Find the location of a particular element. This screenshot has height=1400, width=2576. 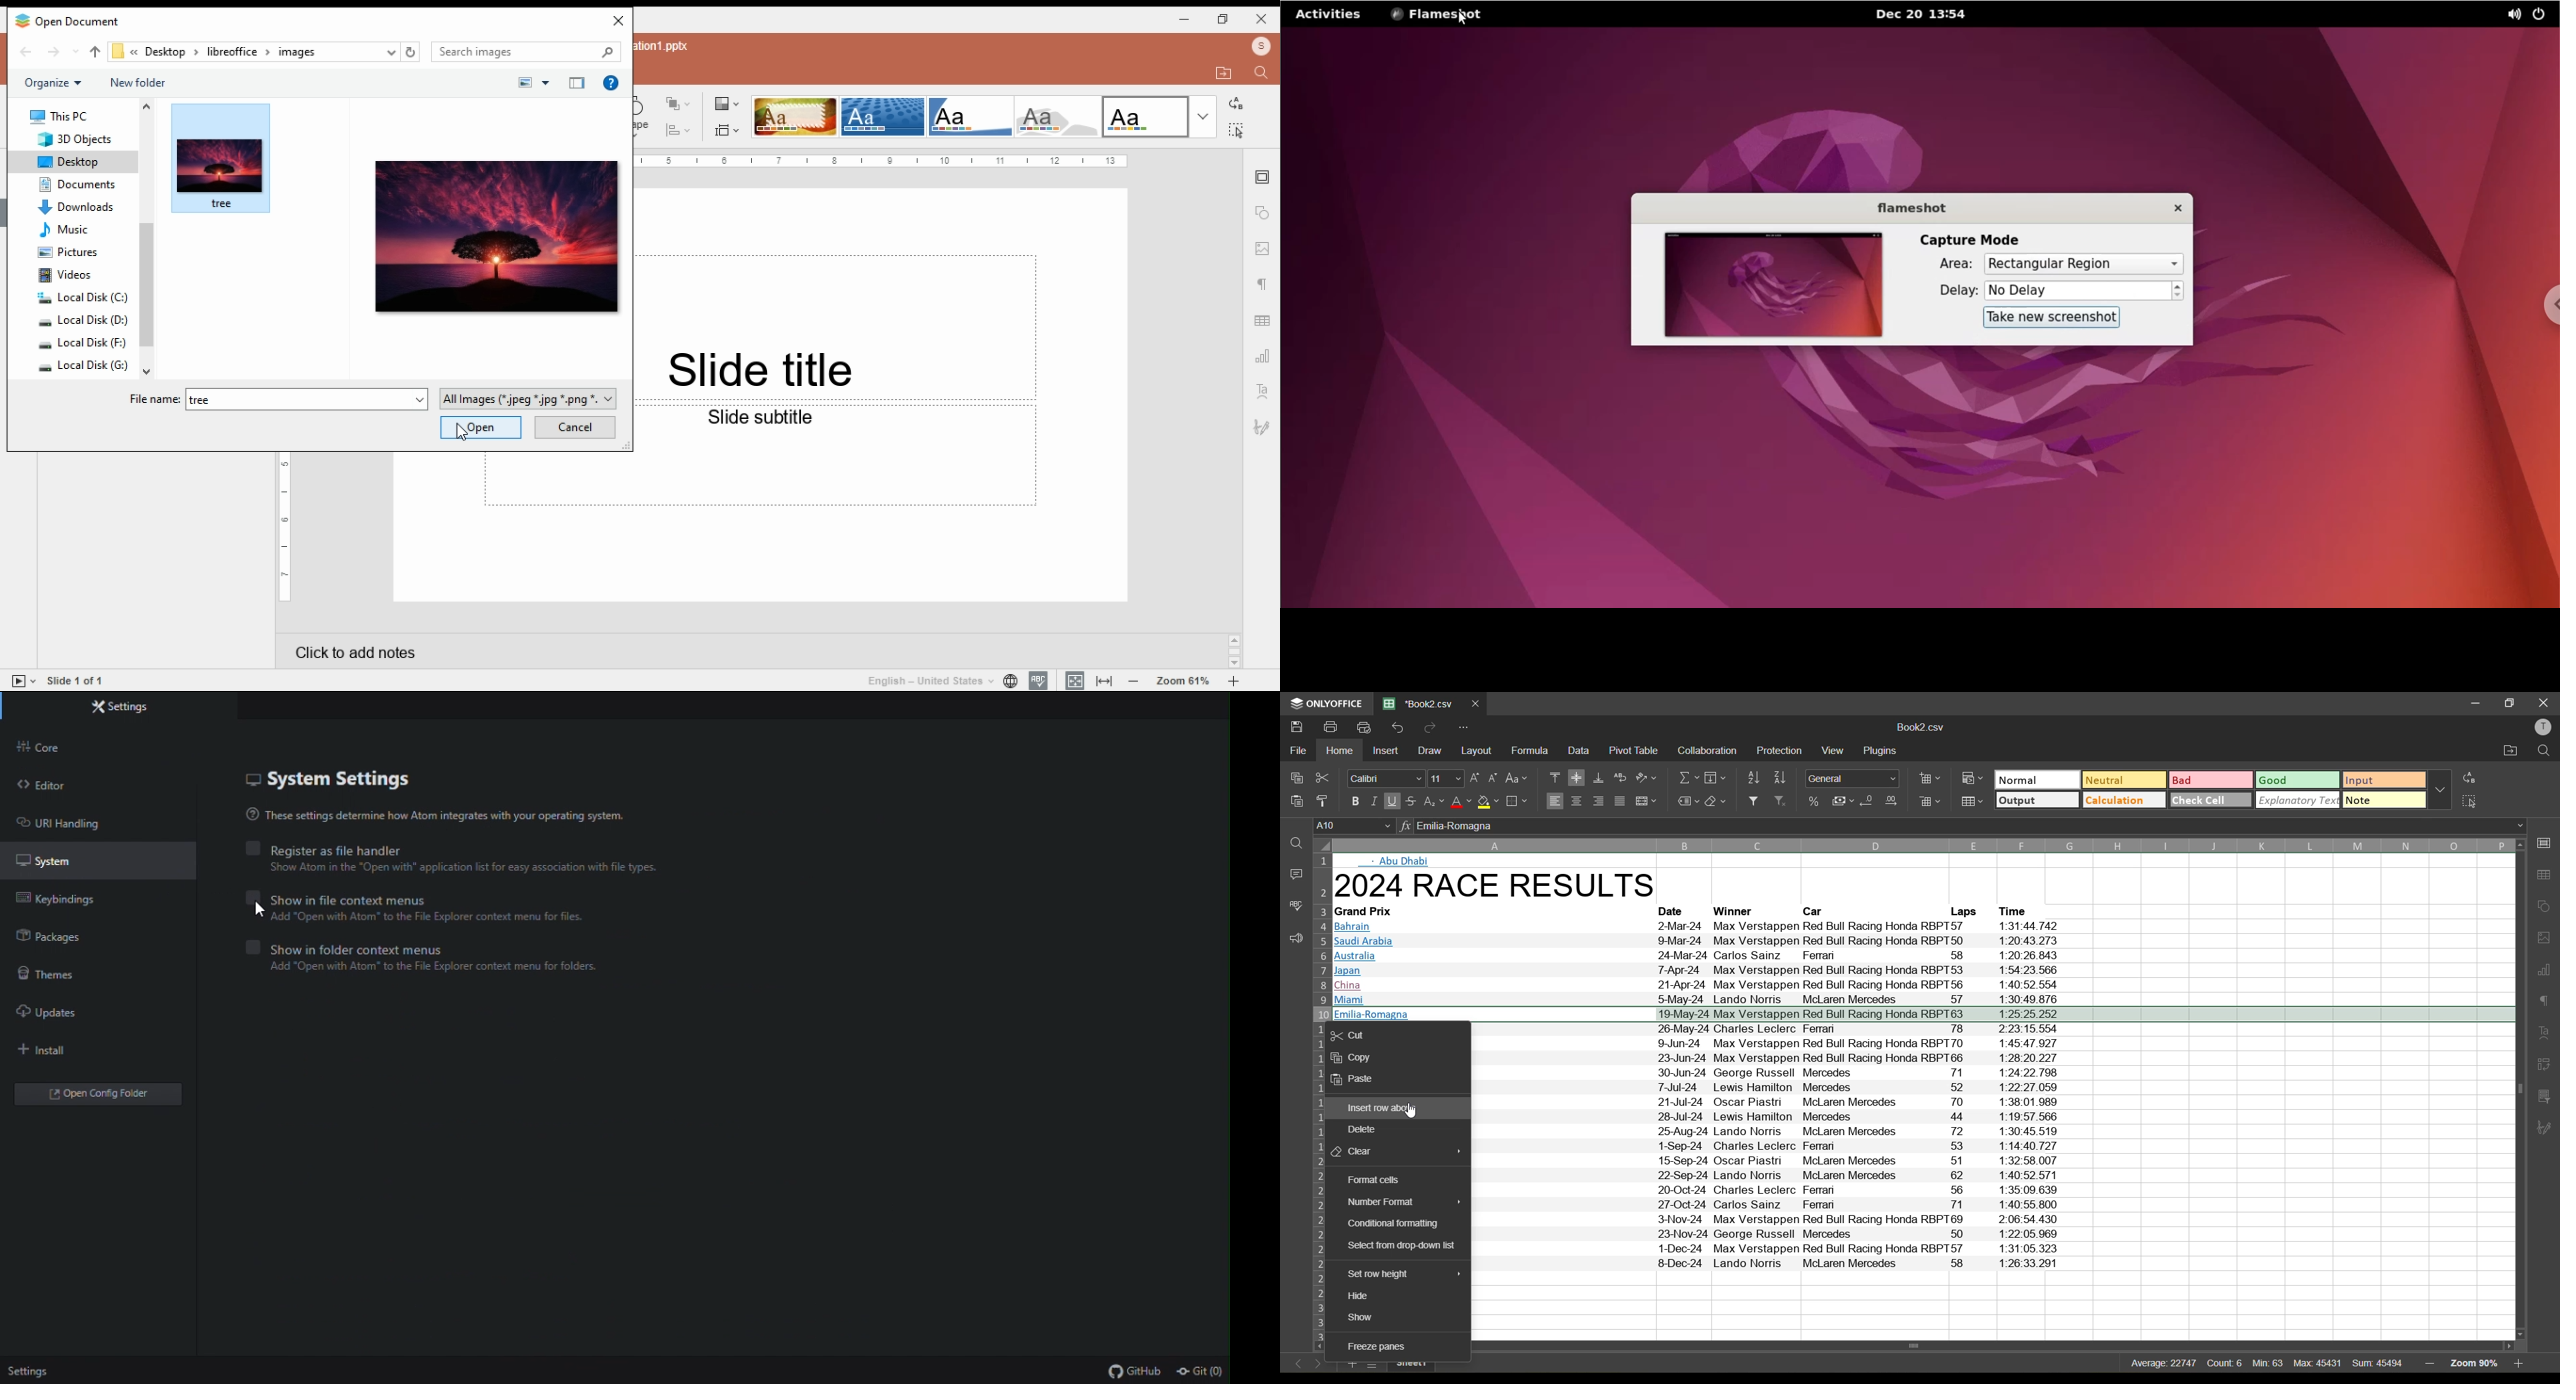

select from drop down list is located at coordinates (1397, 1246).